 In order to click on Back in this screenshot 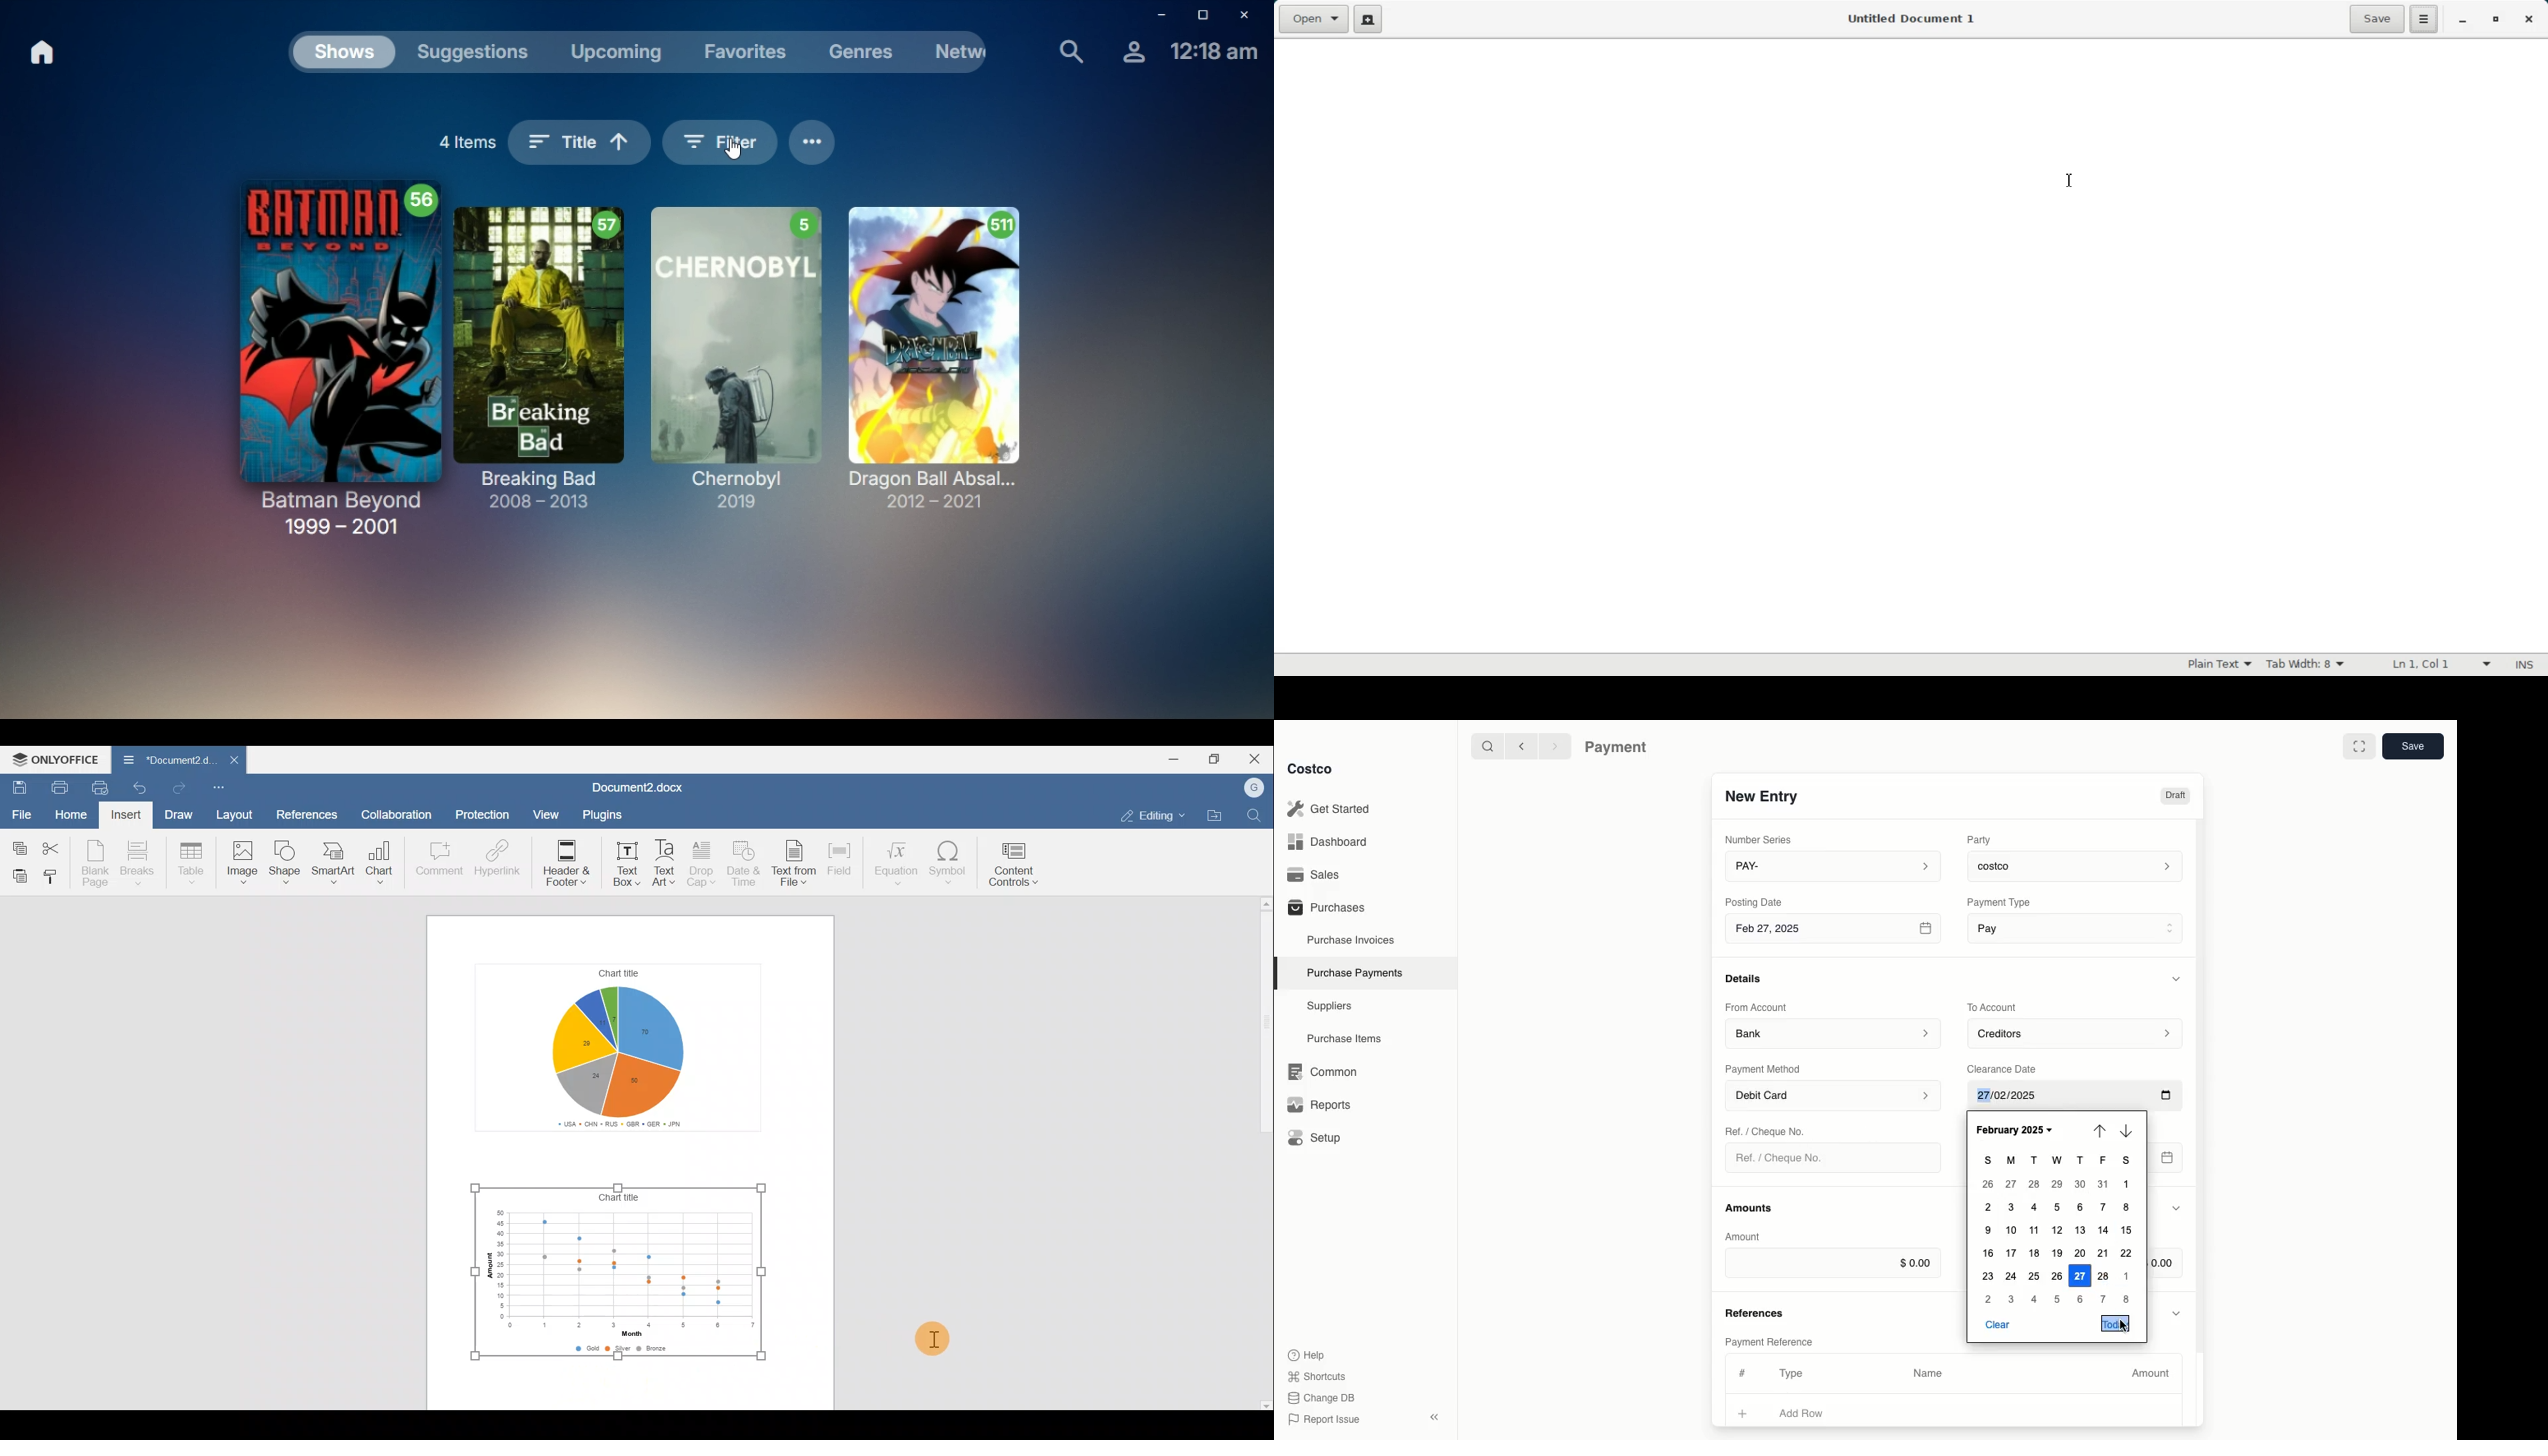, I will do `click(1521, 745)`.